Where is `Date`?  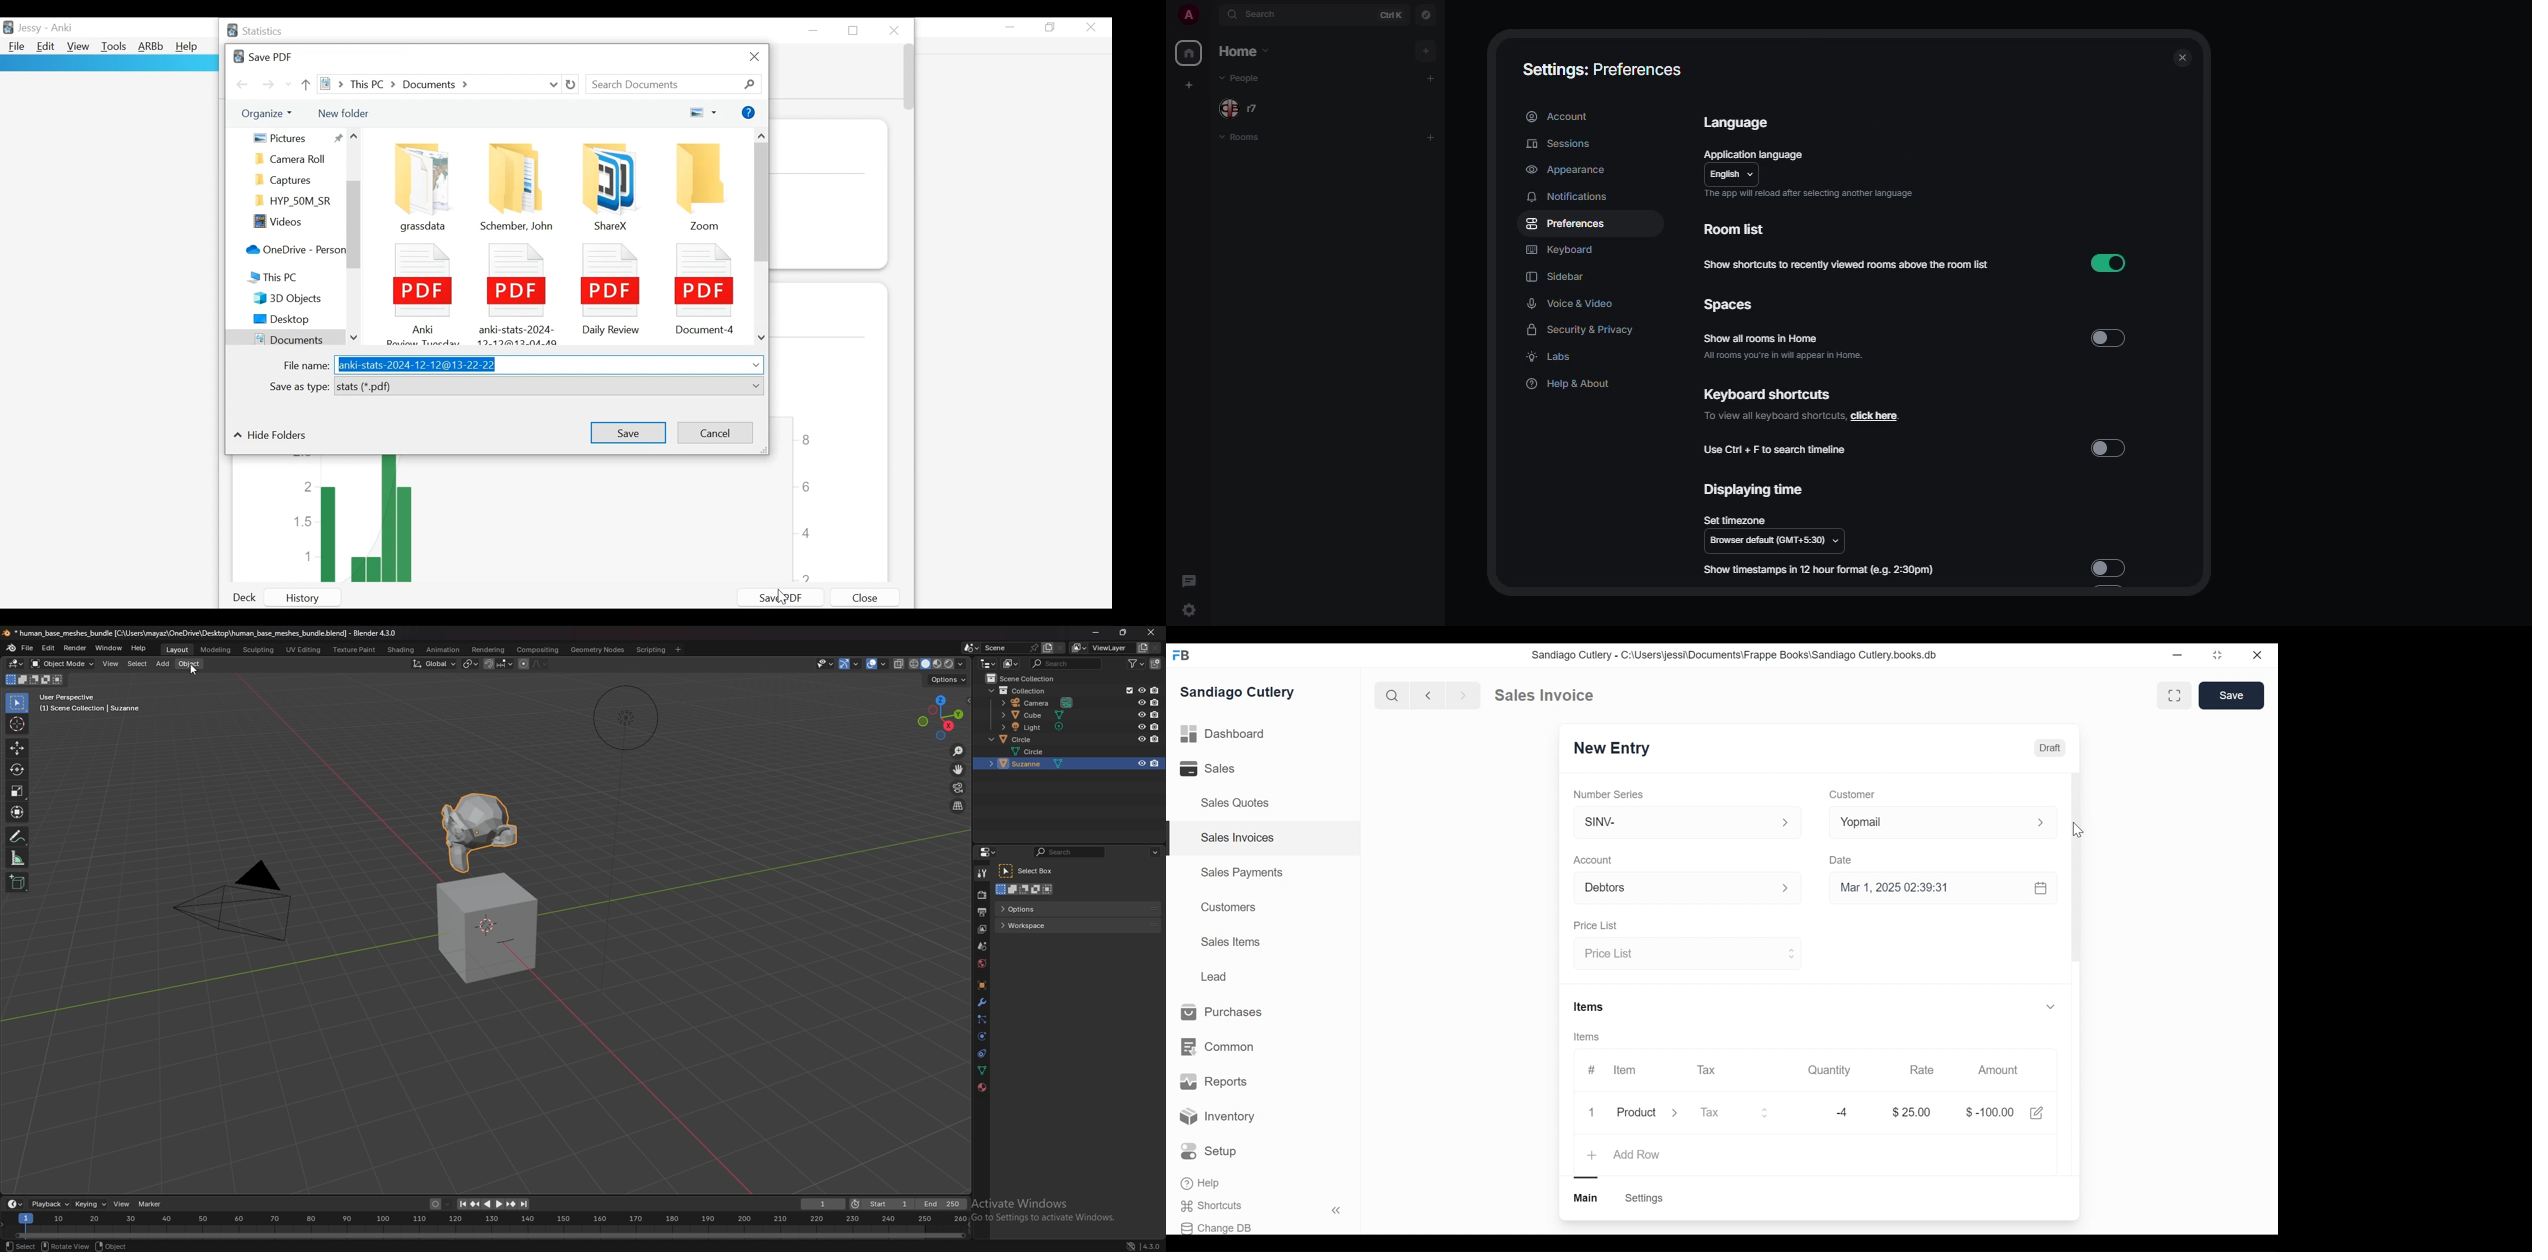
Date is located at coordinates (1841, 860).